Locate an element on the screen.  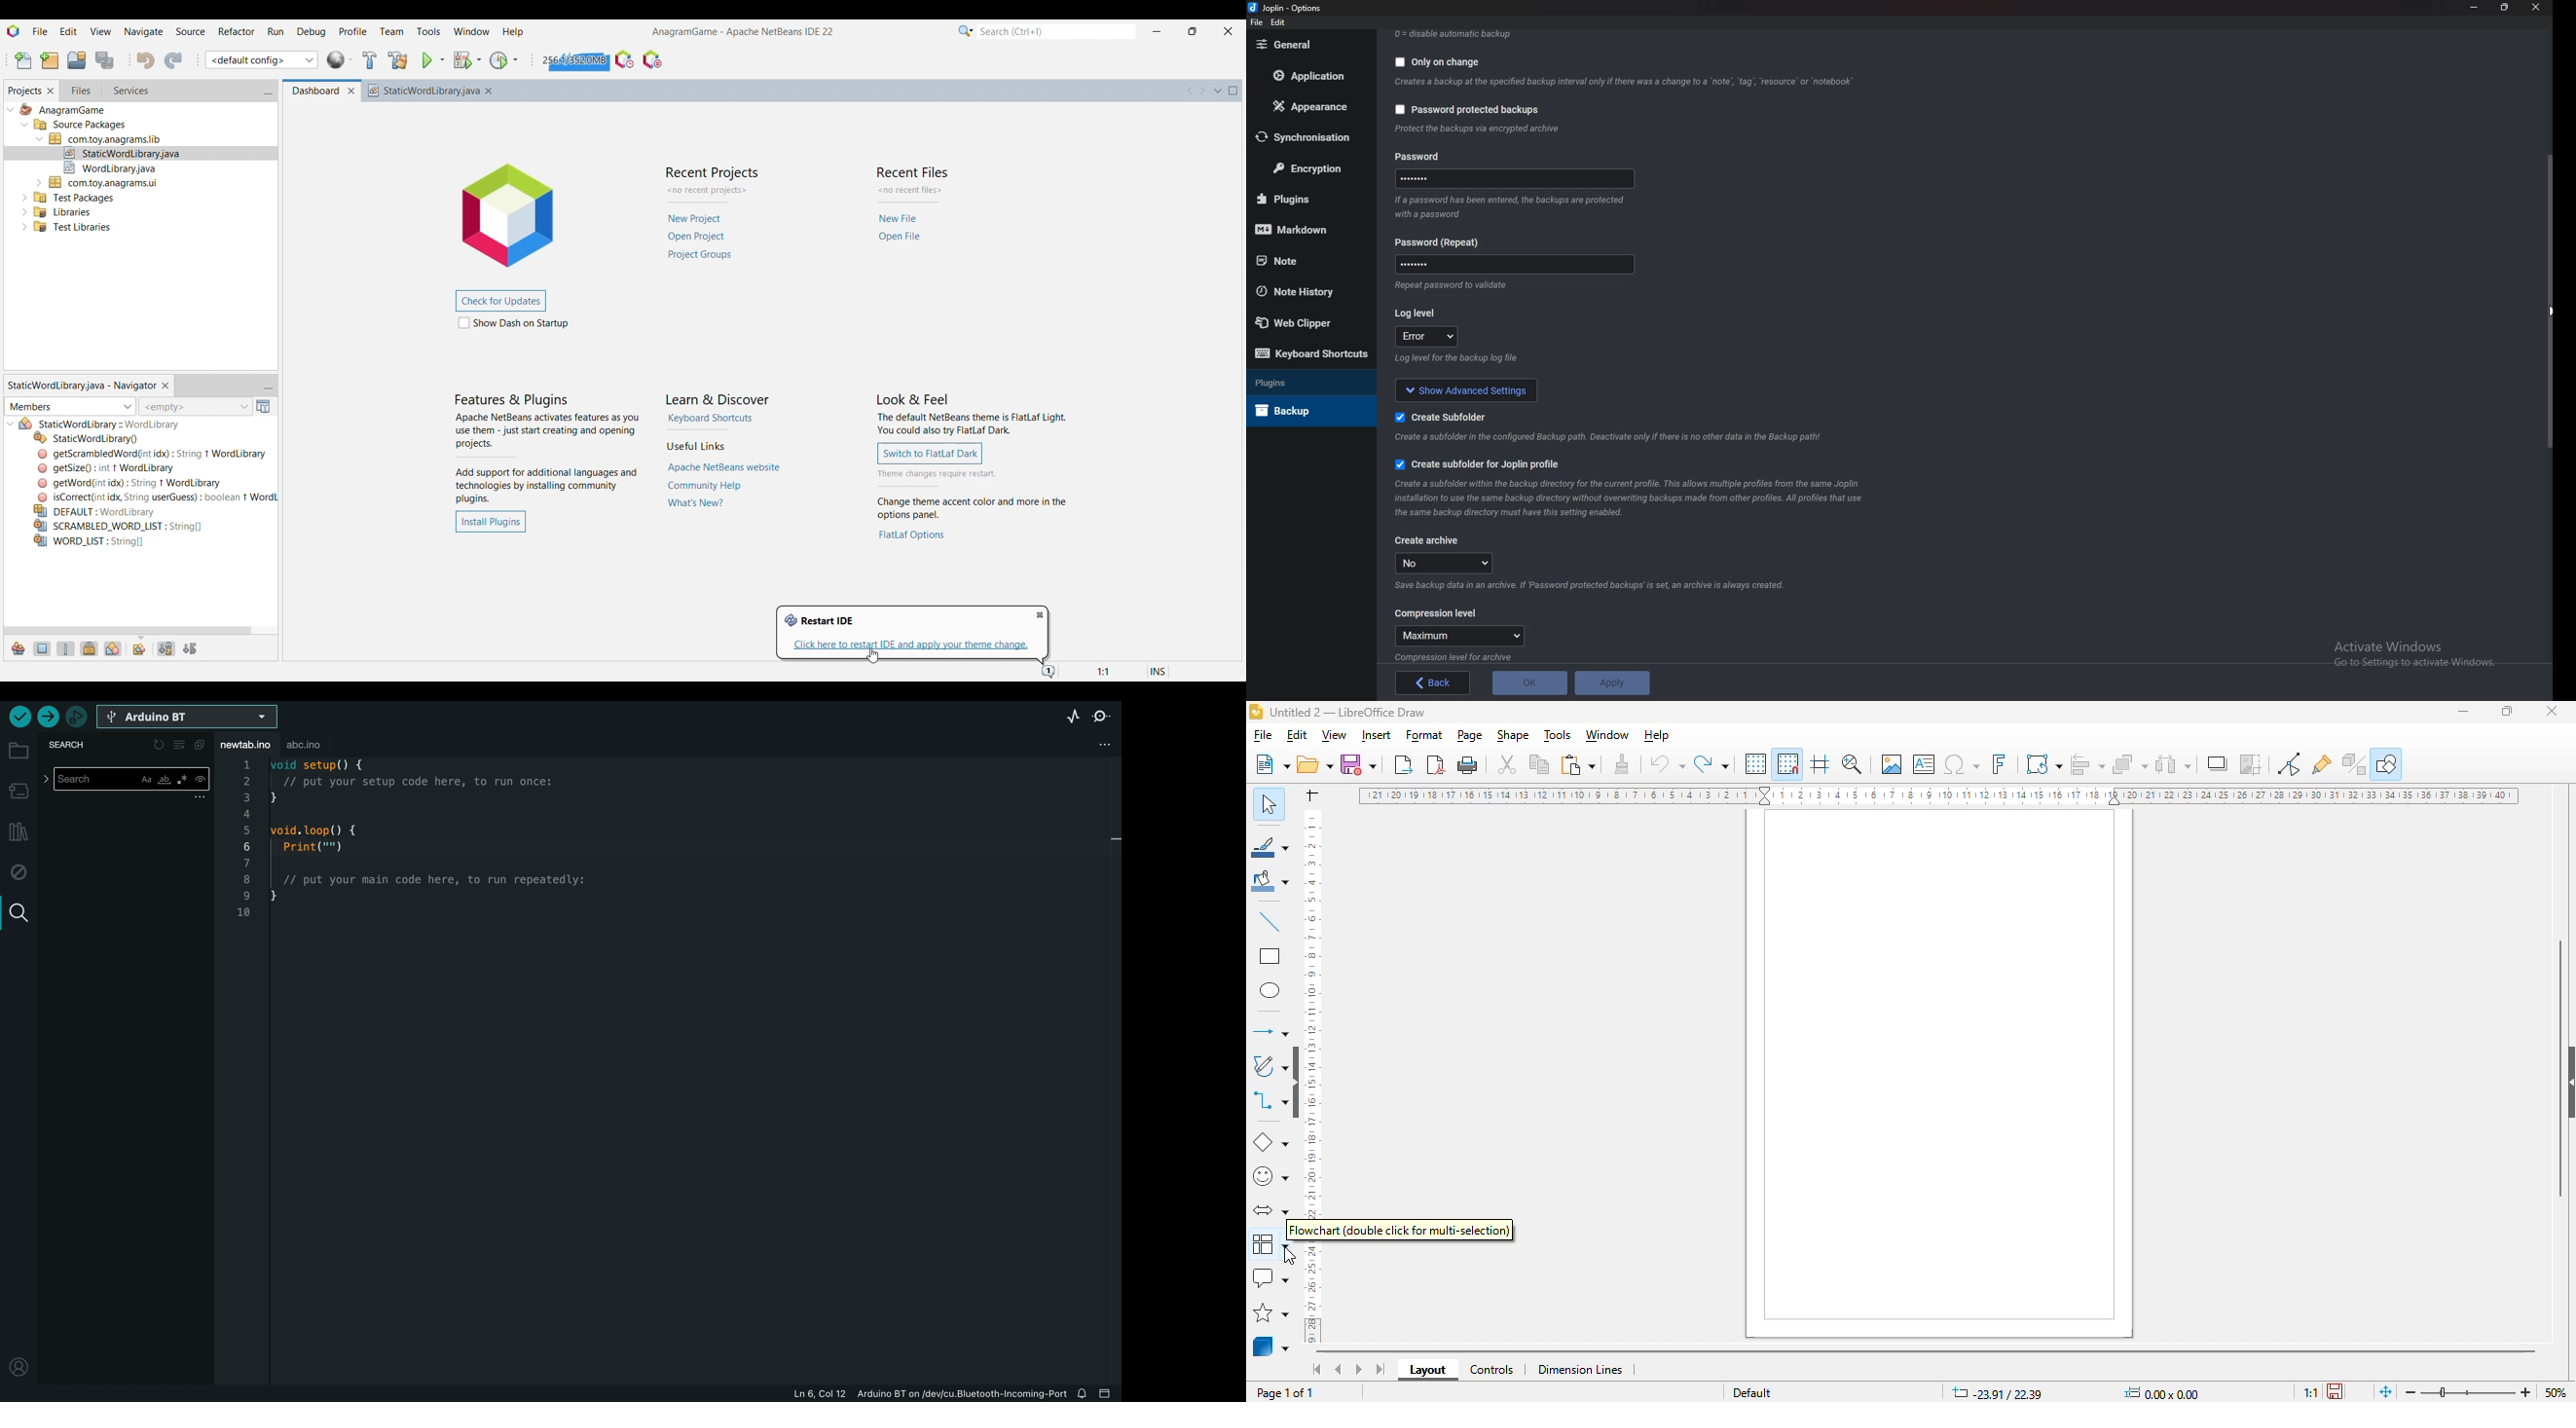
simple shapes is located at coordinates (1271, 1176).